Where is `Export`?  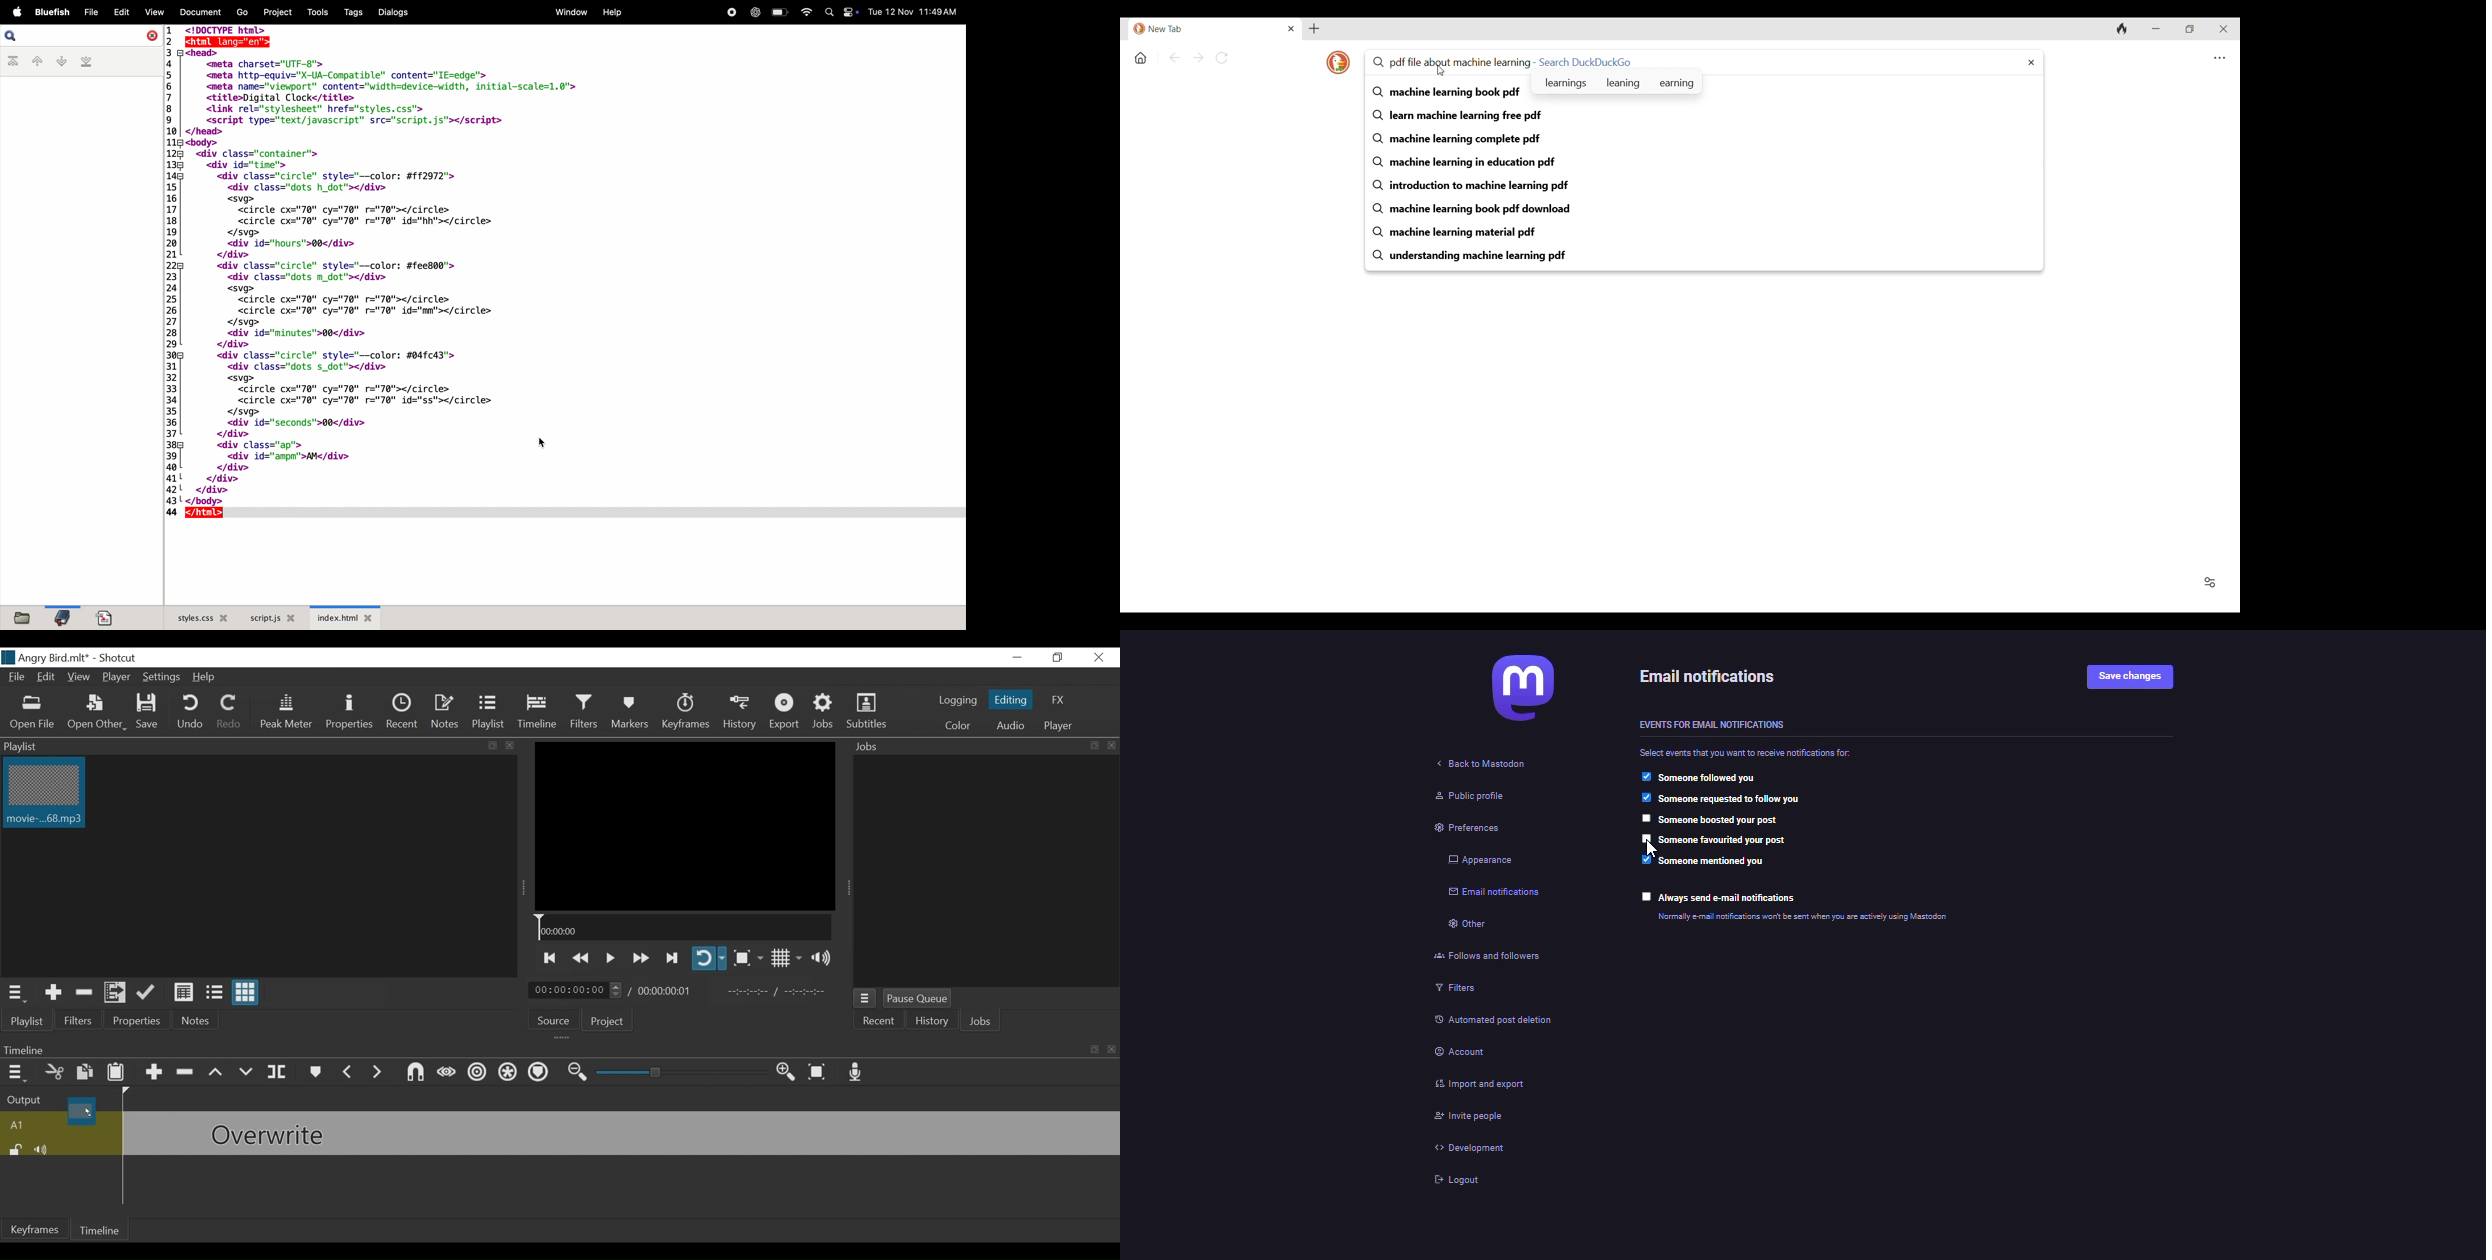
Export is located at coordinates (786, 713).